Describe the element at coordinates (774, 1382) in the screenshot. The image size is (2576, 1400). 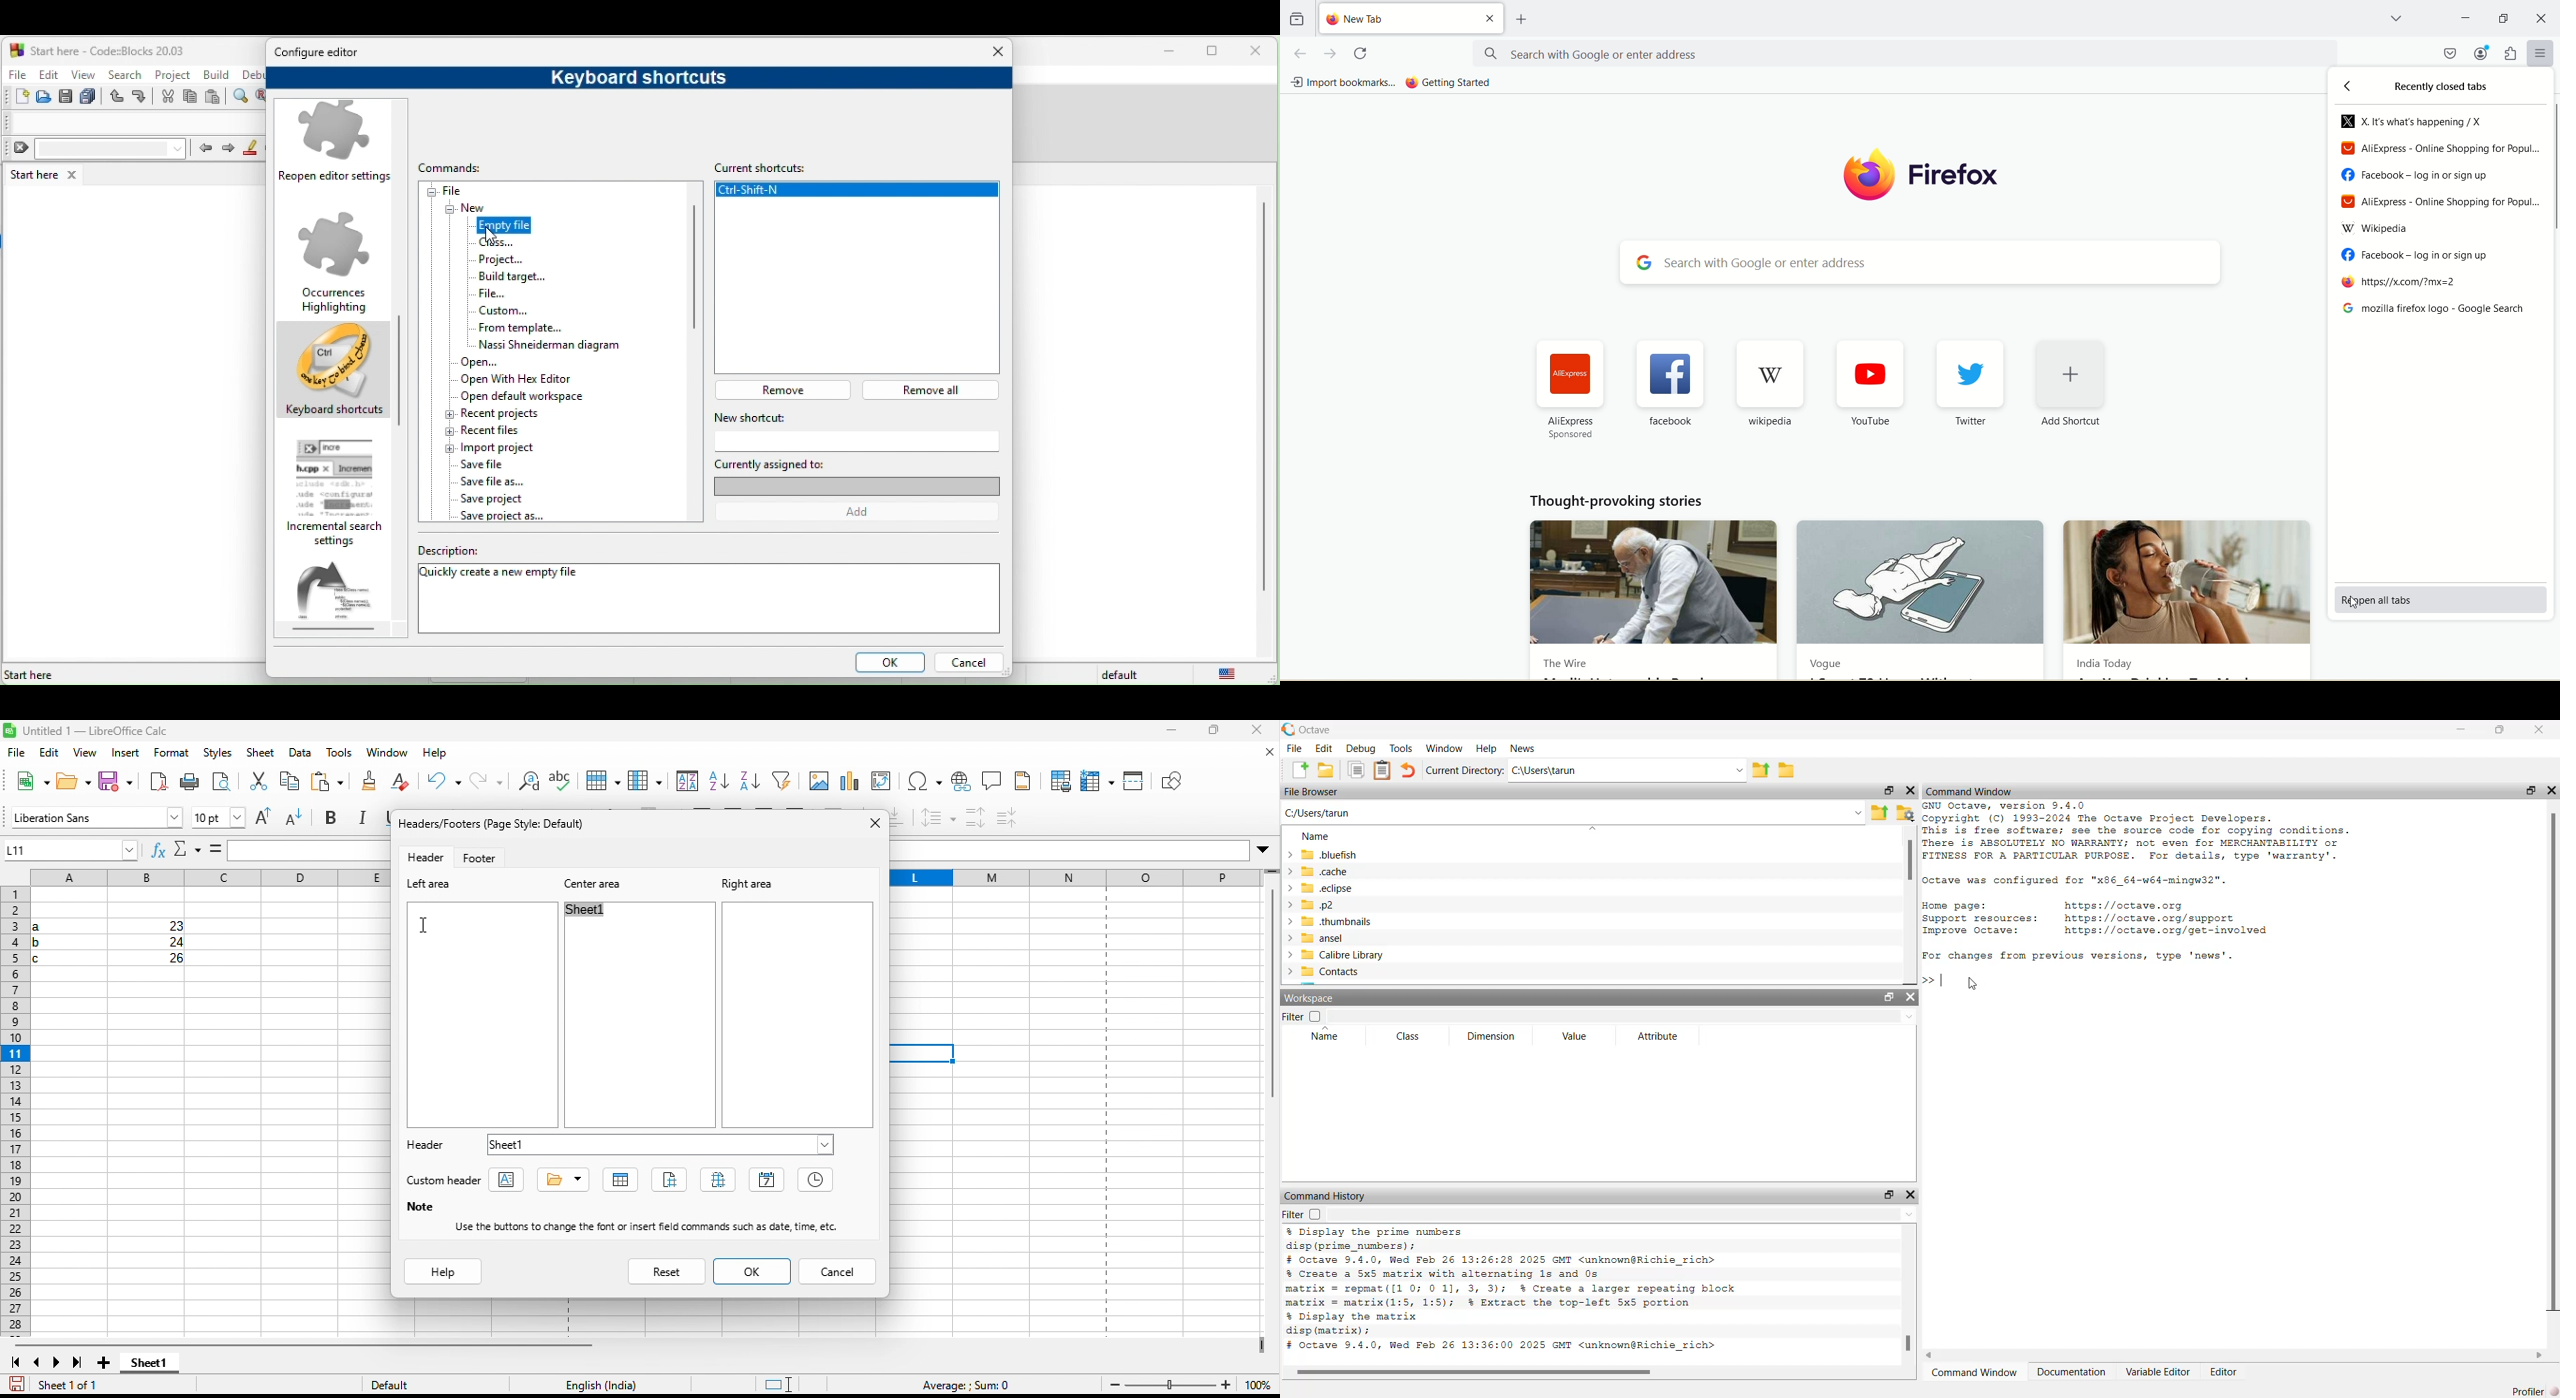
I see `standard selection` at that location.